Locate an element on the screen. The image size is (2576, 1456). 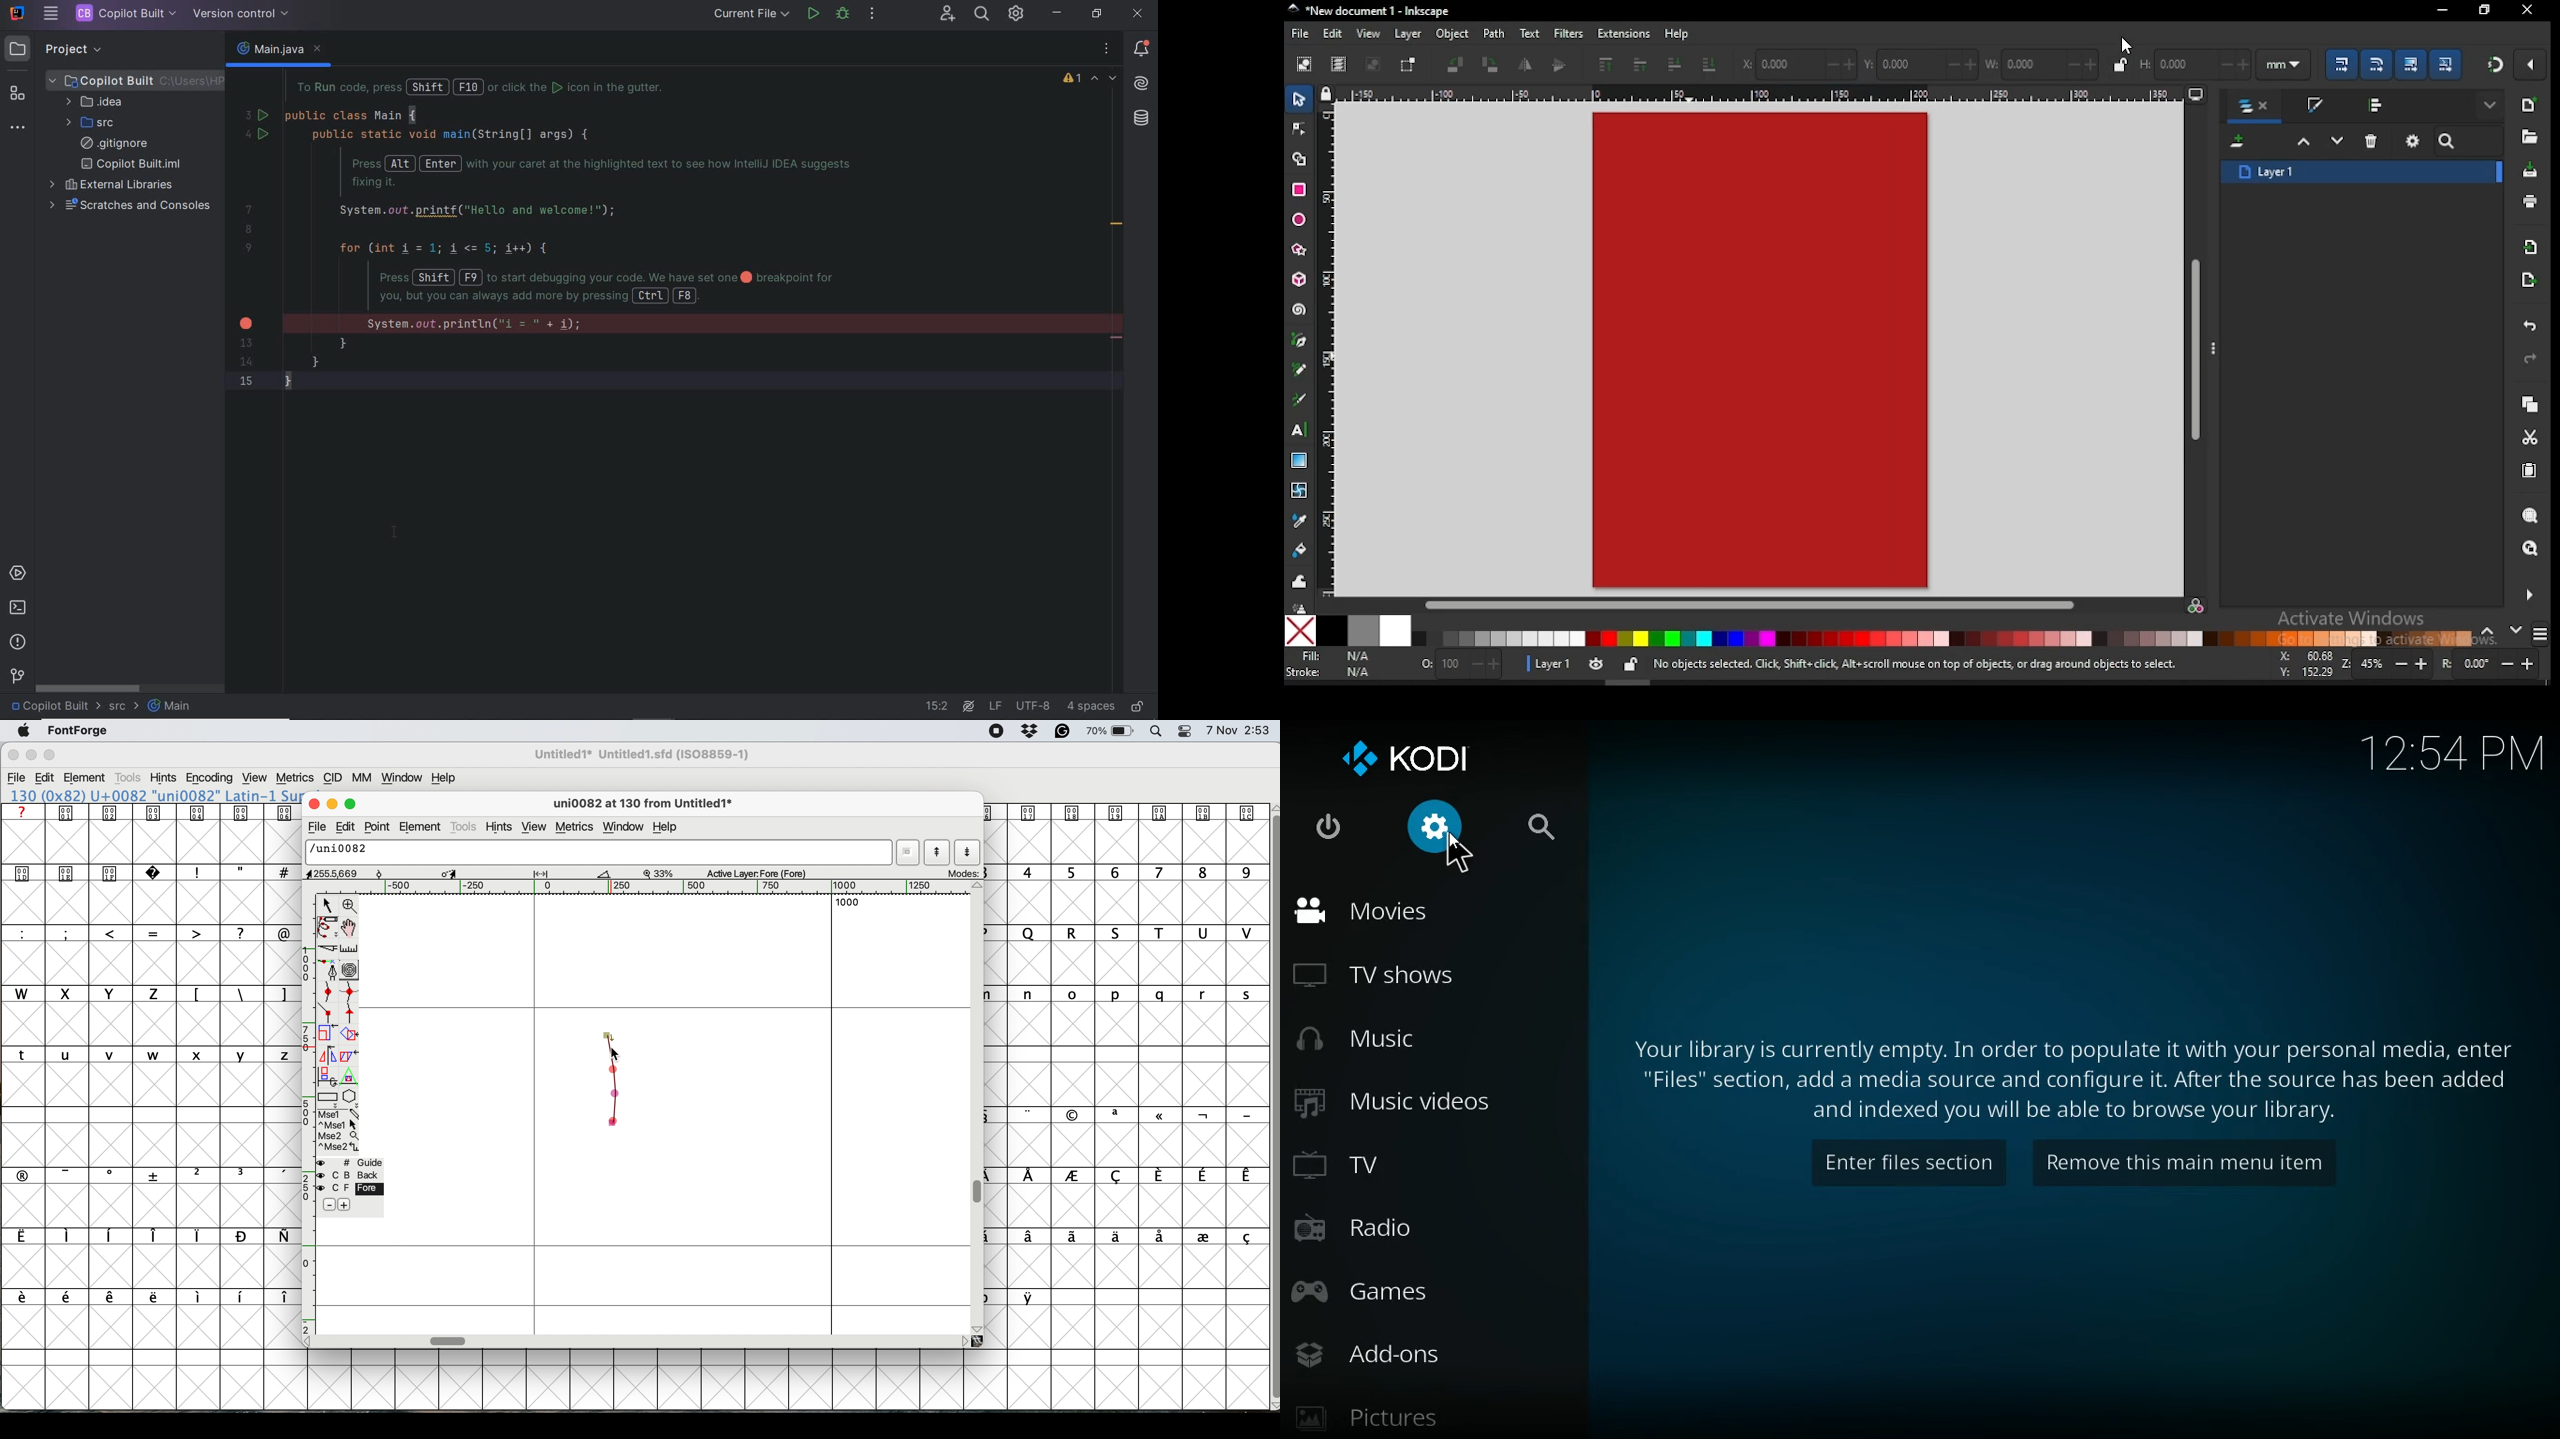
width of selection is located at coordinates (2043, 64).